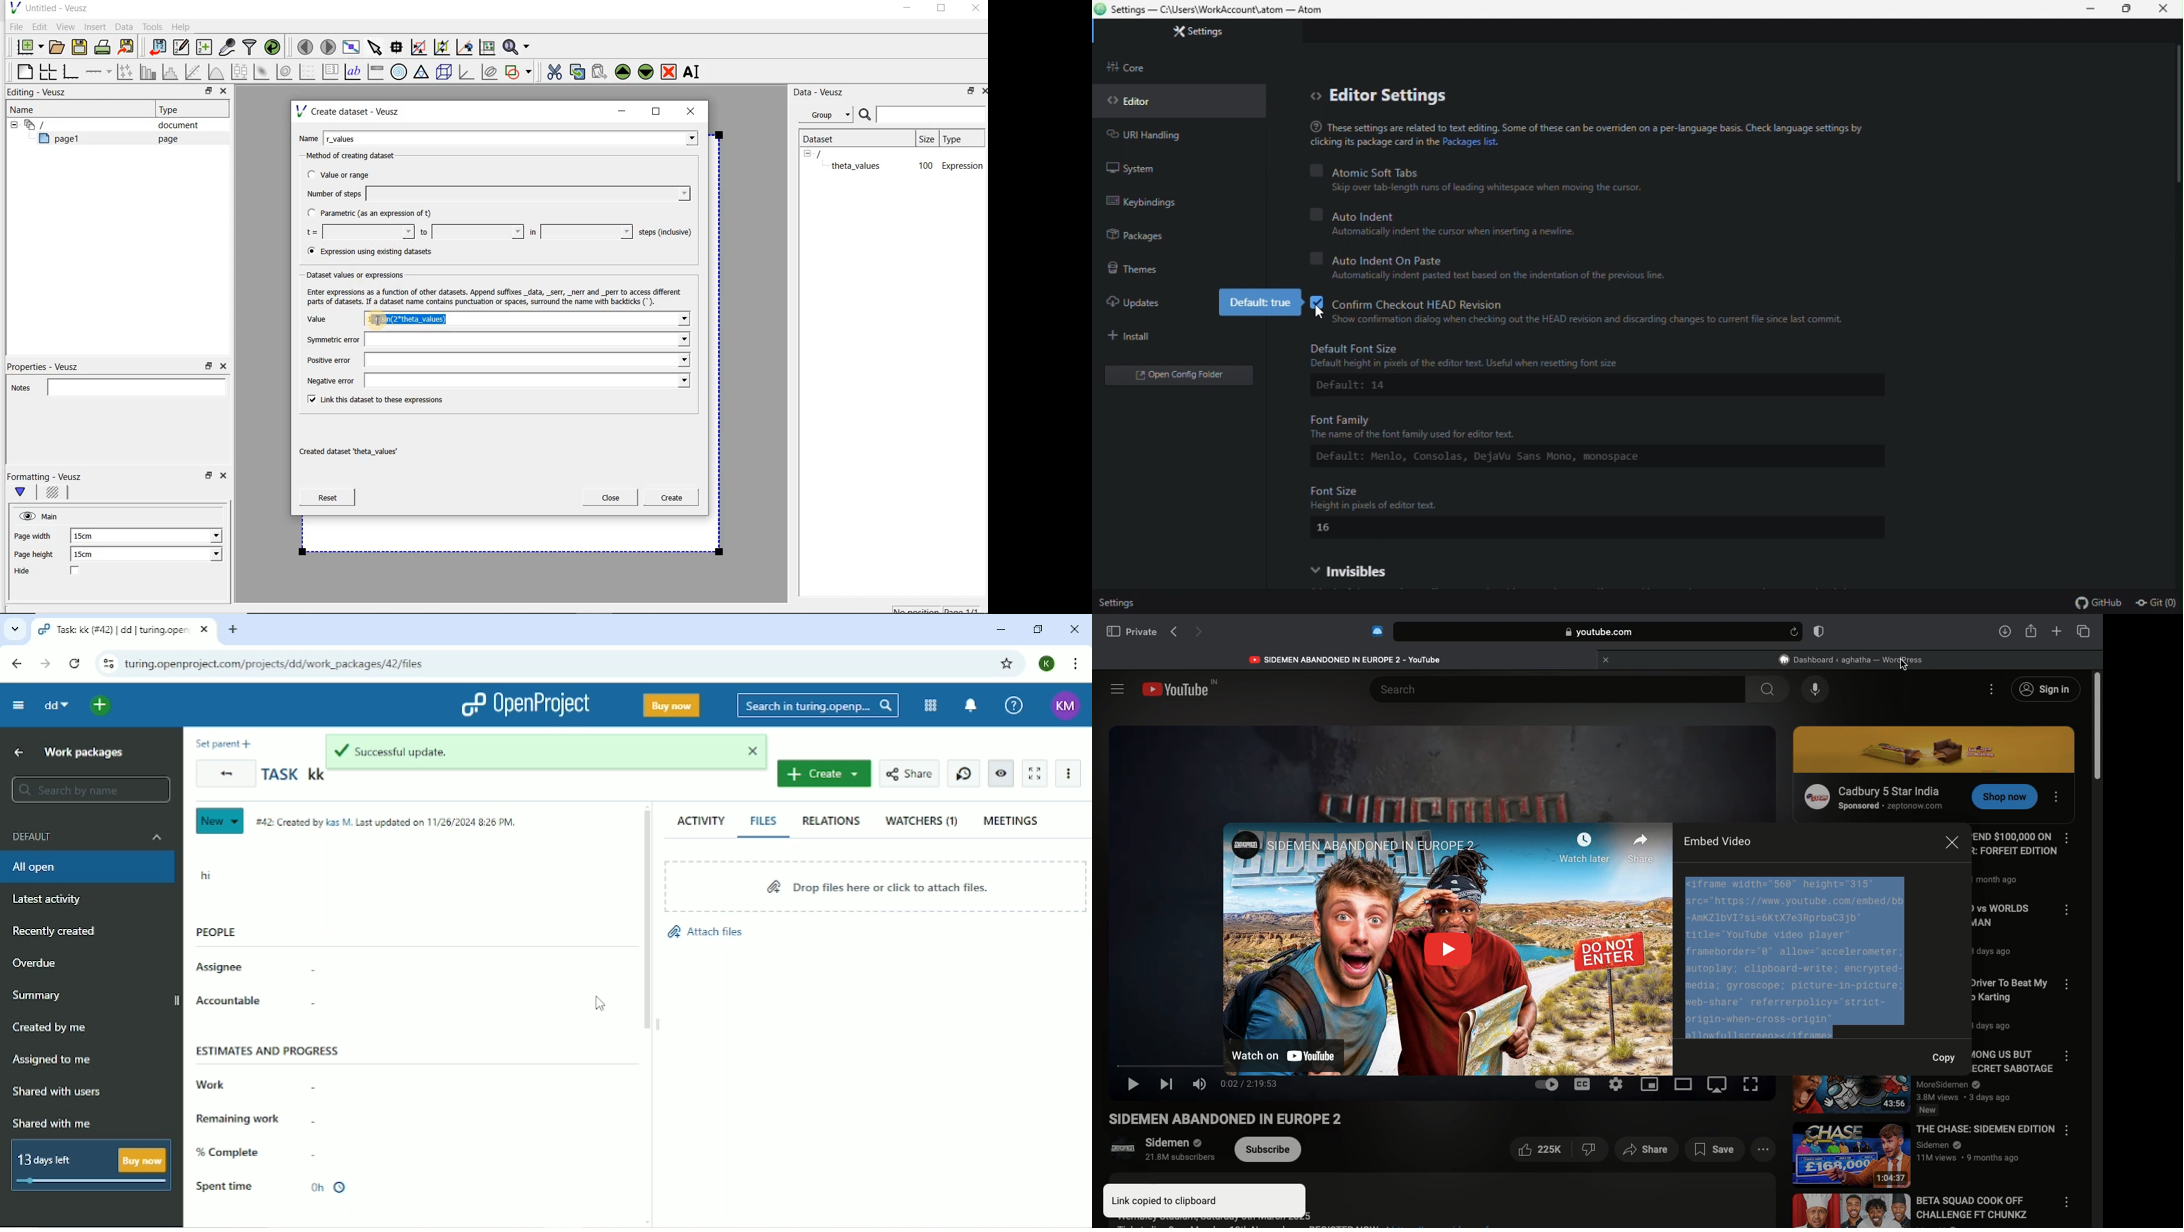  I want to click on Sign in, so click(2045, 690).